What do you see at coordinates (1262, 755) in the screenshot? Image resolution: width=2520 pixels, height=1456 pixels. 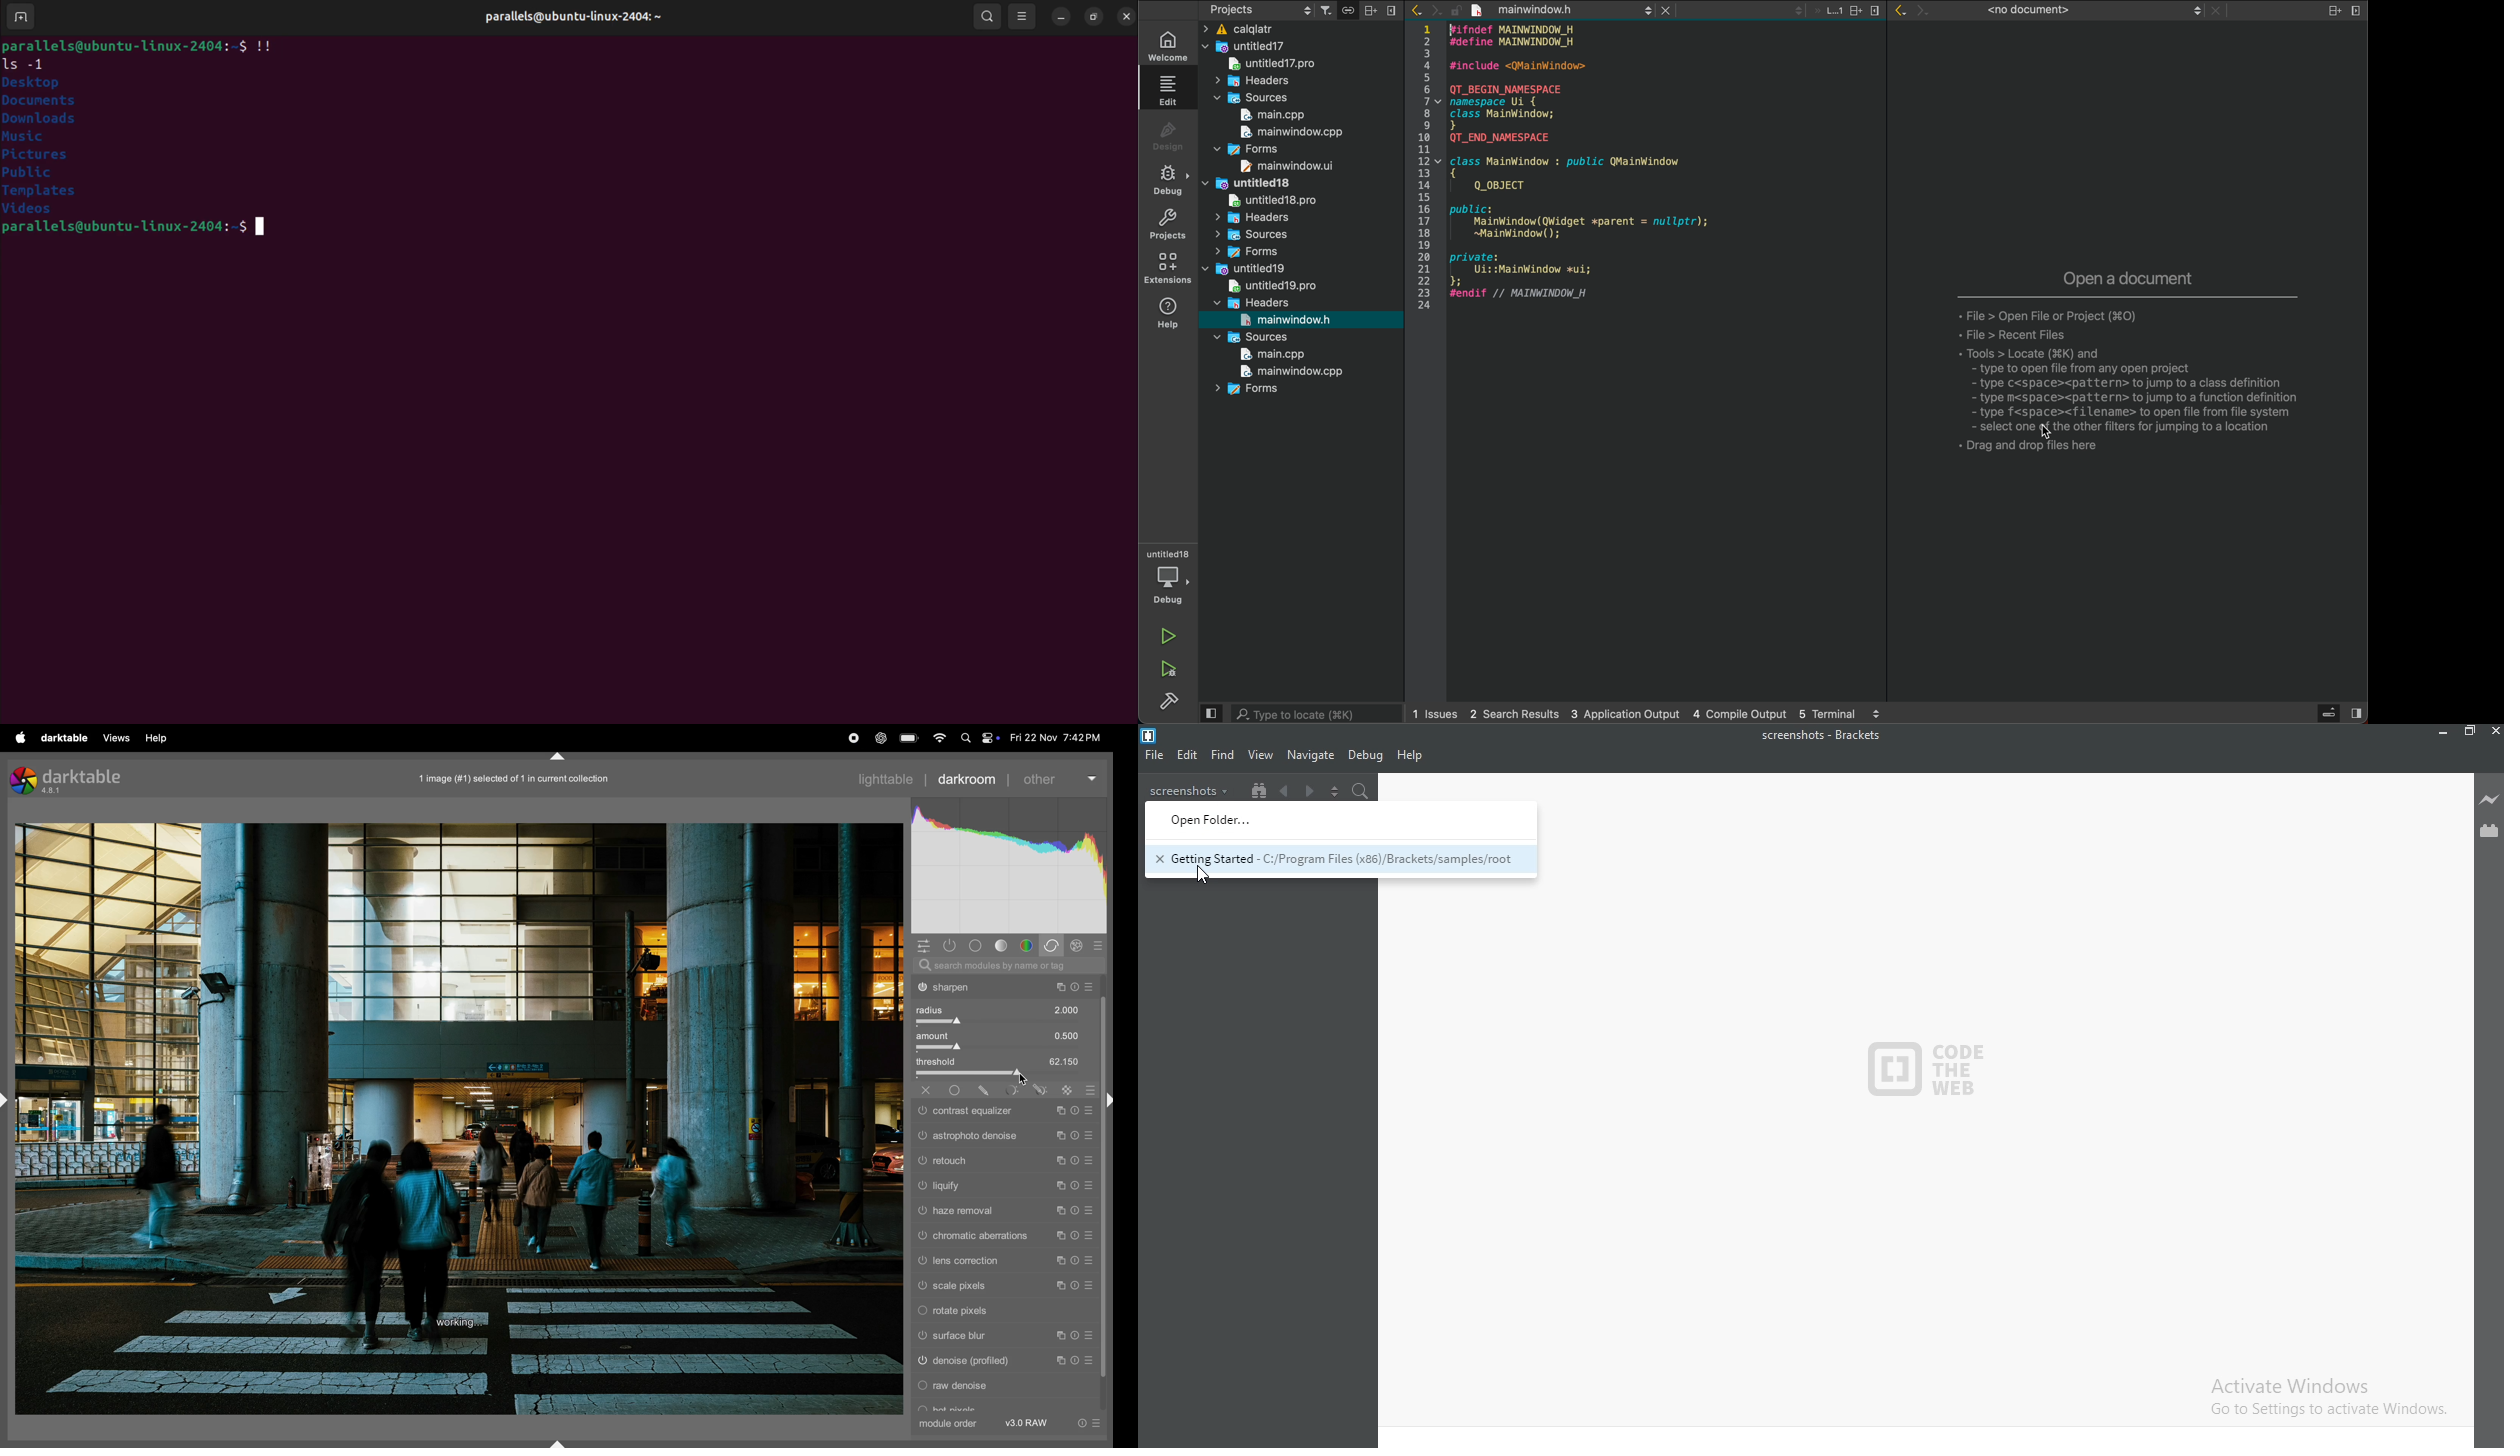 I see `view` at bounding box center [1262, 755].